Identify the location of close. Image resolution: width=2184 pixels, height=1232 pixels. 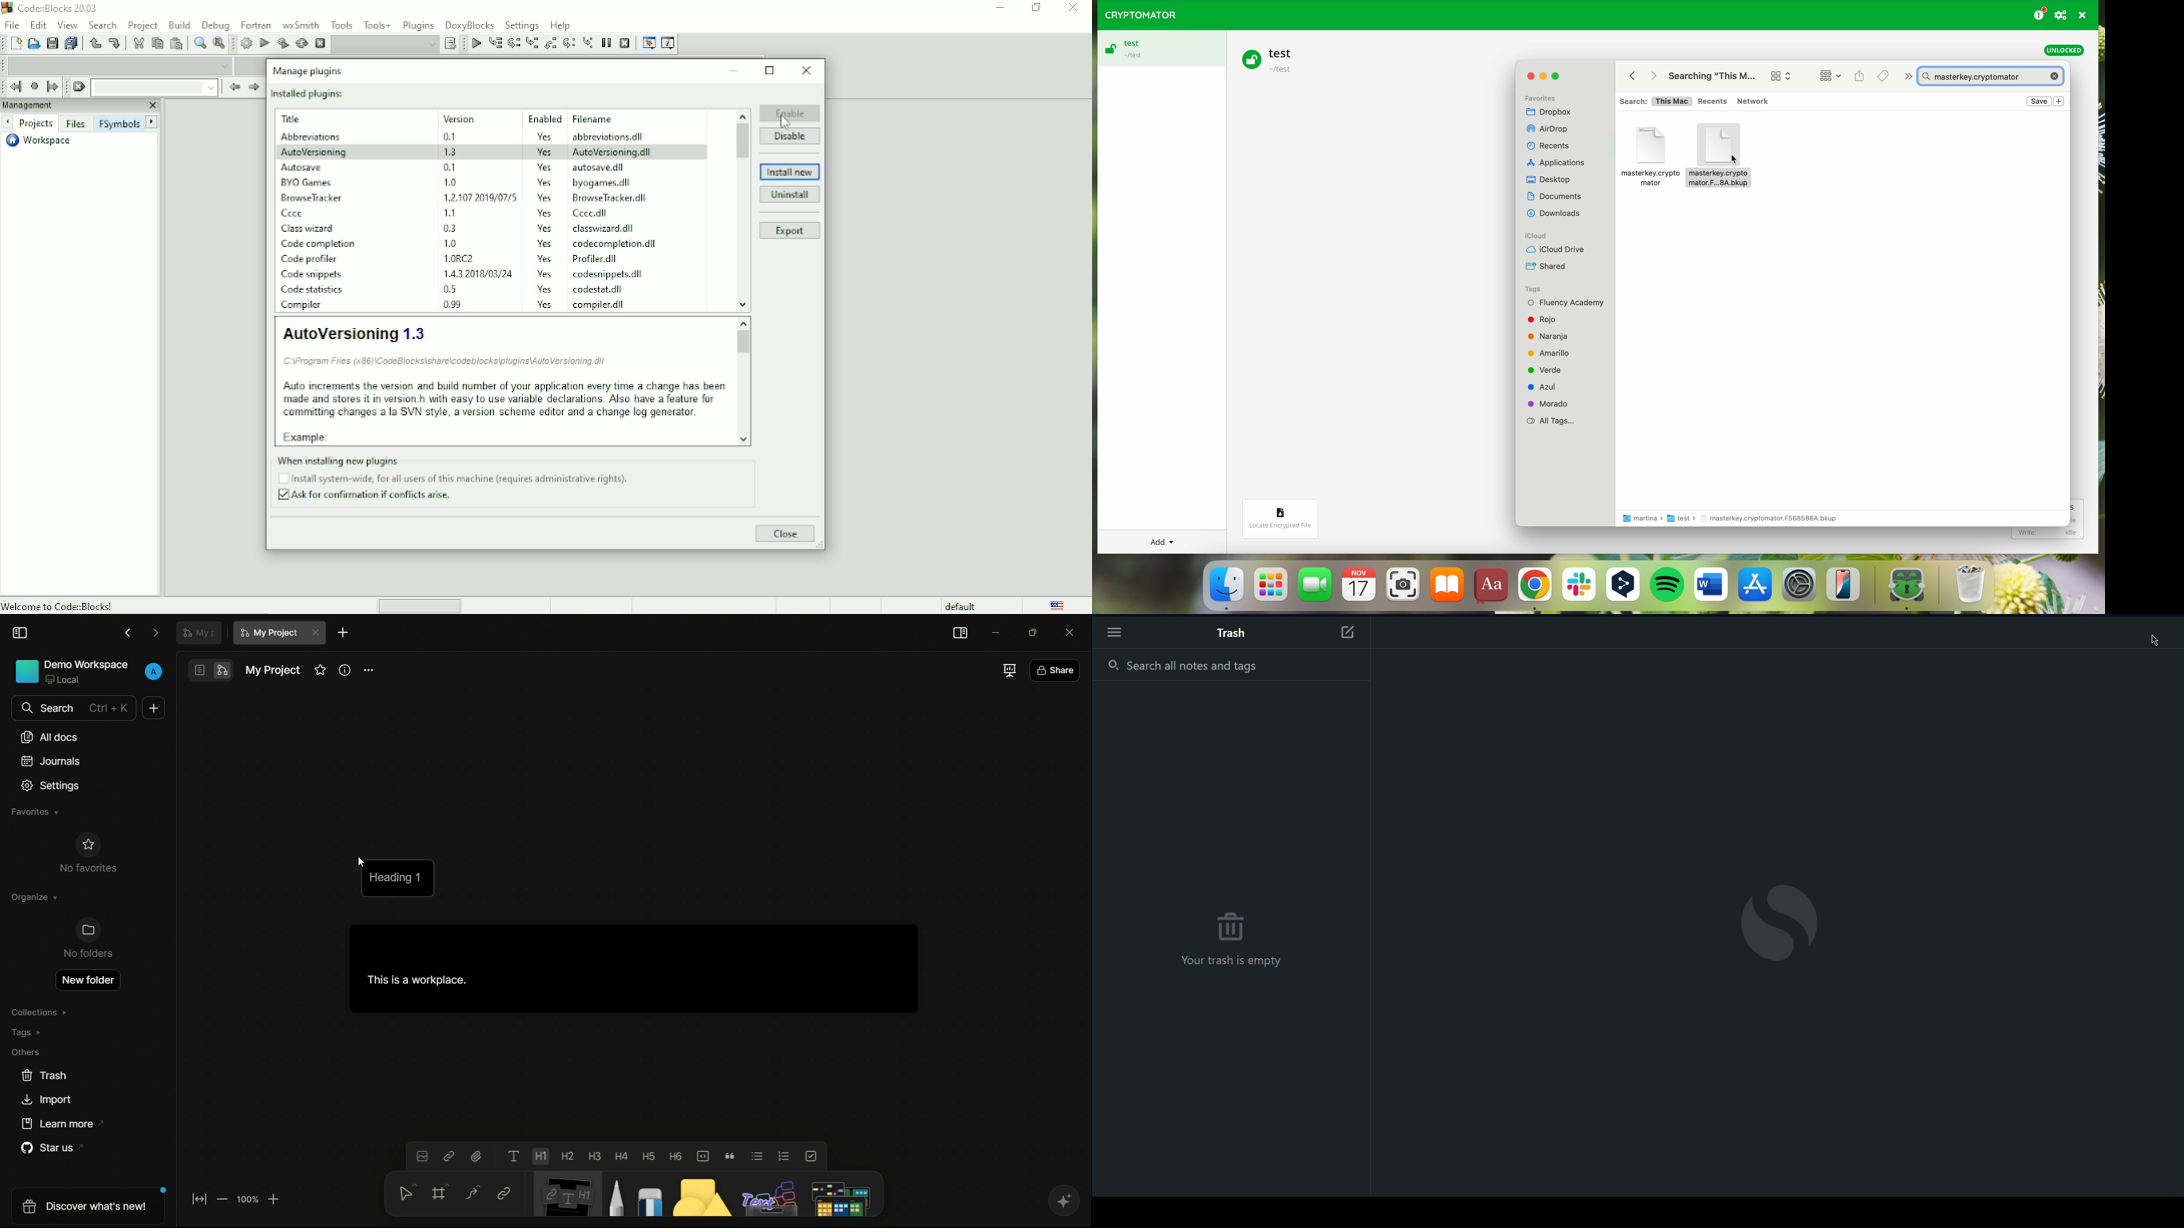
(1528, 78).